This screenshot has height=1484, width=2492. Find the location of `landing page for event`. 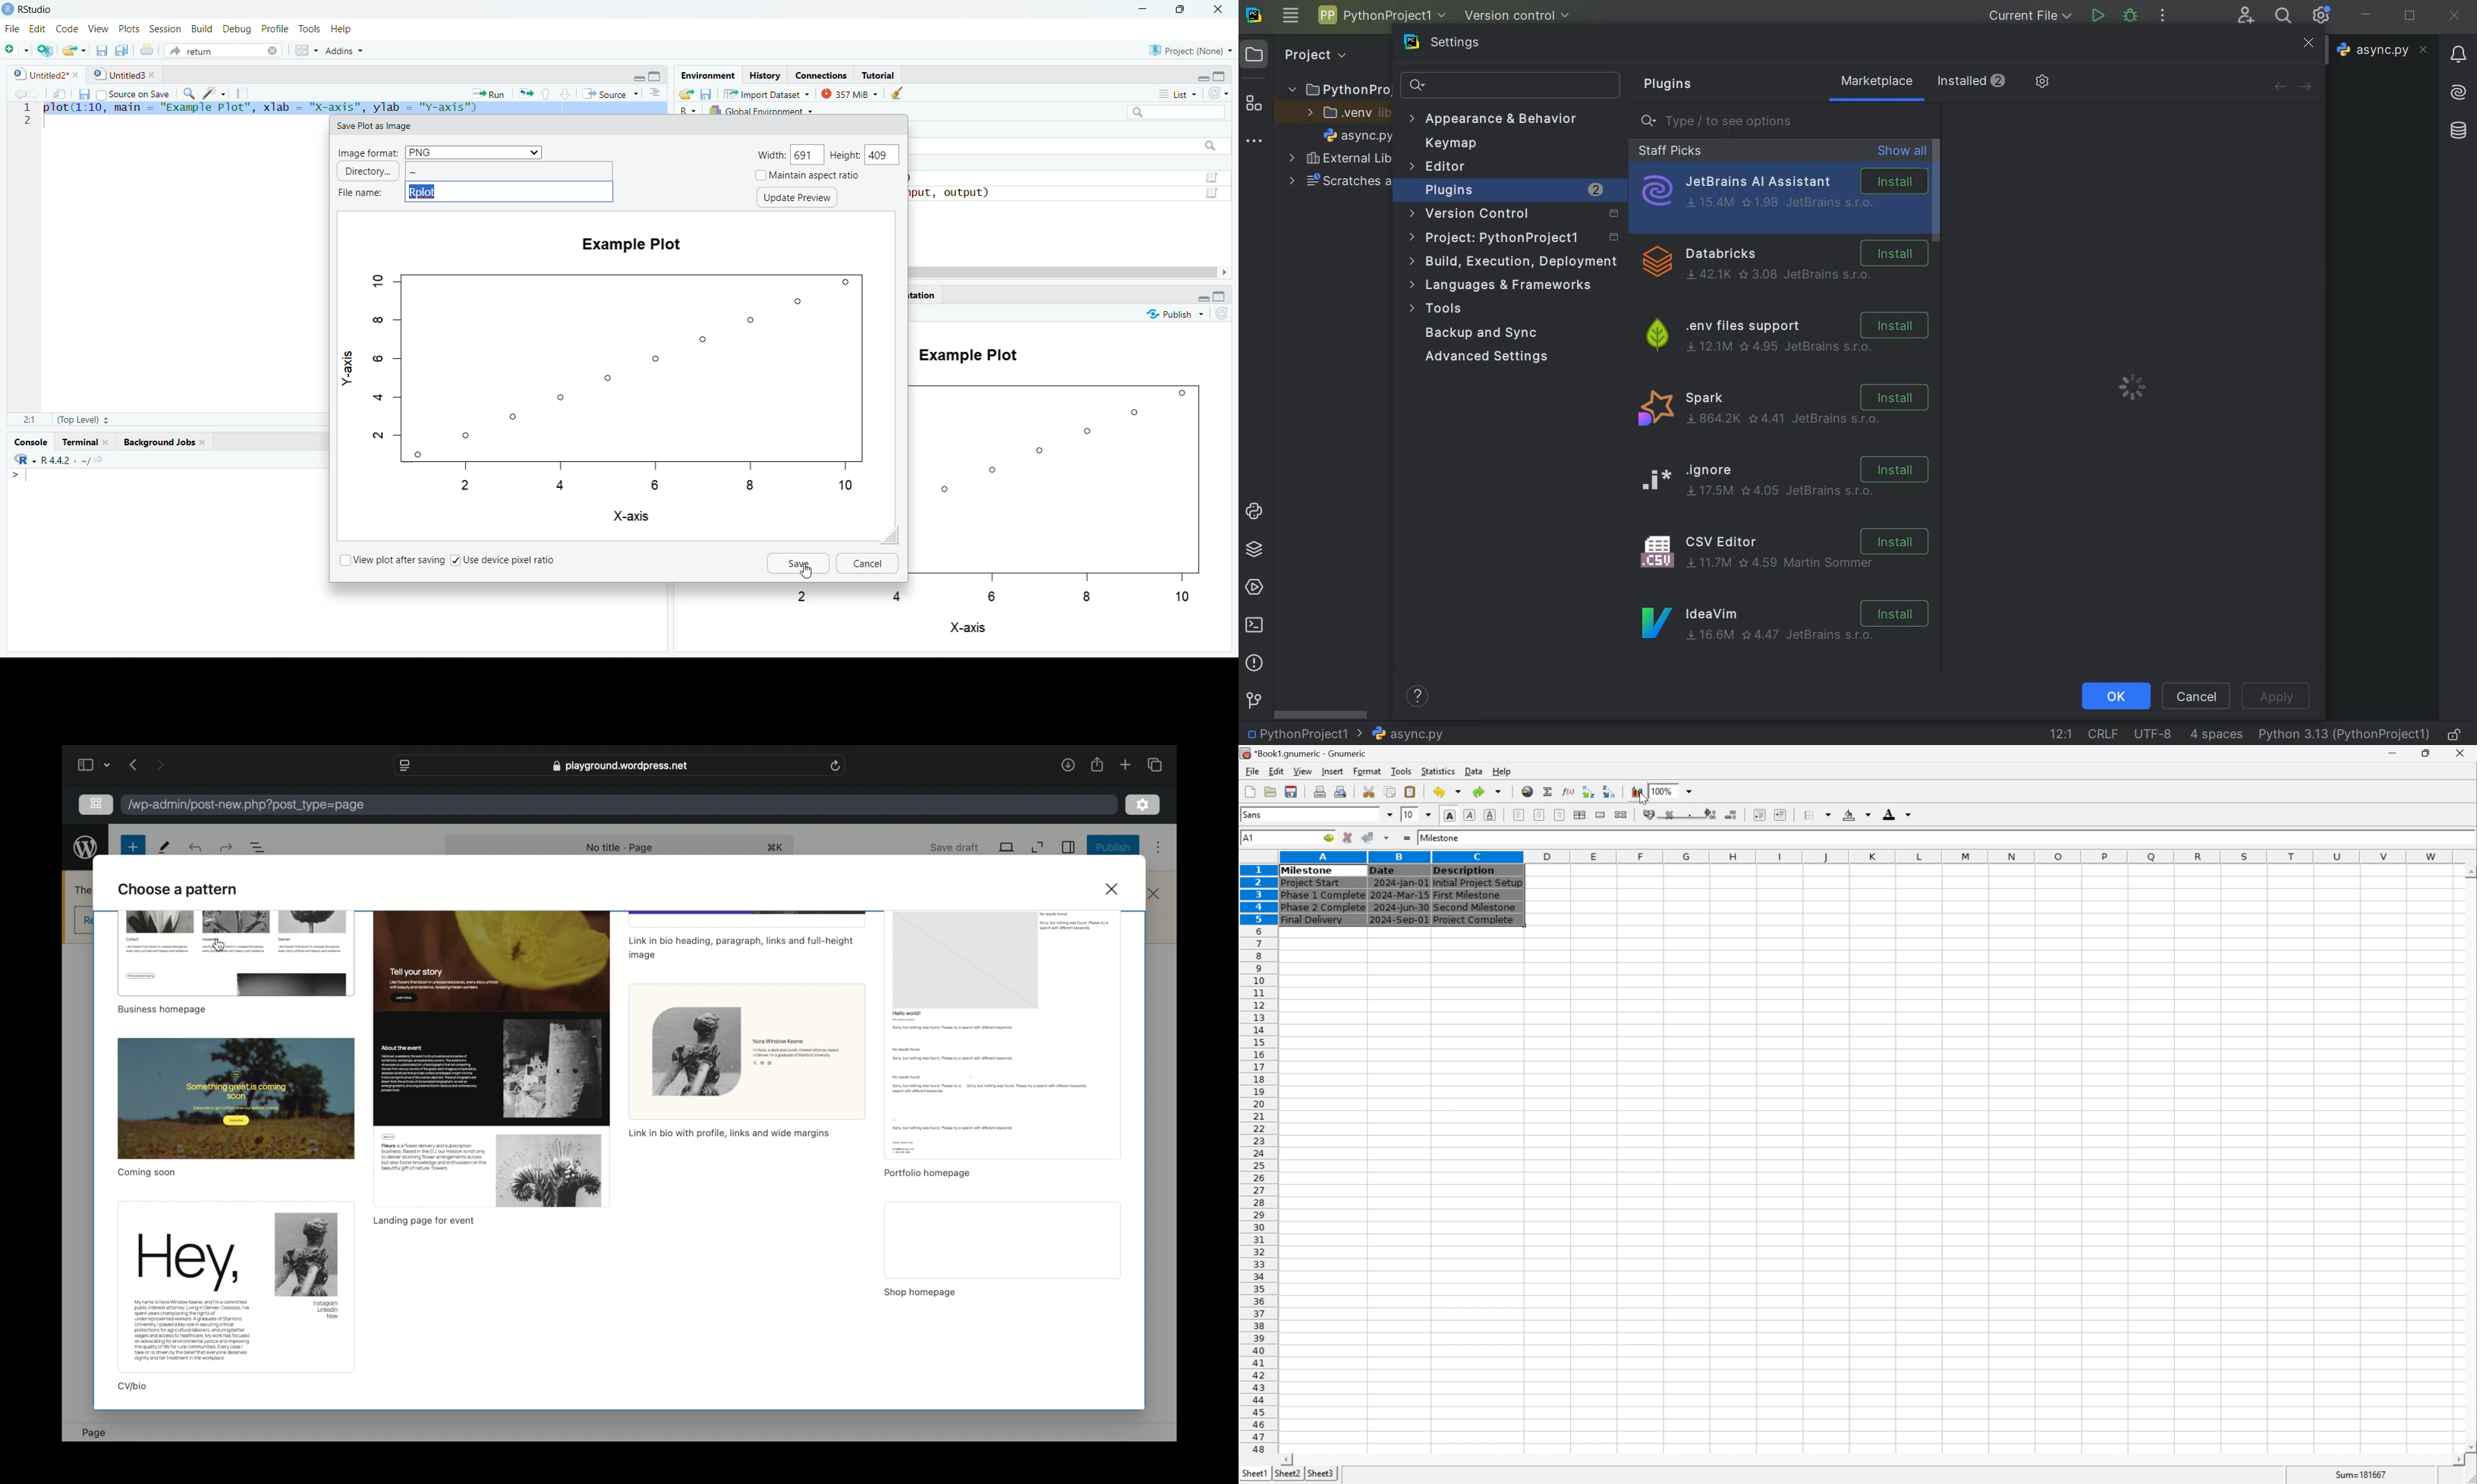

landing page for event is located at coordinates (426, 1221).